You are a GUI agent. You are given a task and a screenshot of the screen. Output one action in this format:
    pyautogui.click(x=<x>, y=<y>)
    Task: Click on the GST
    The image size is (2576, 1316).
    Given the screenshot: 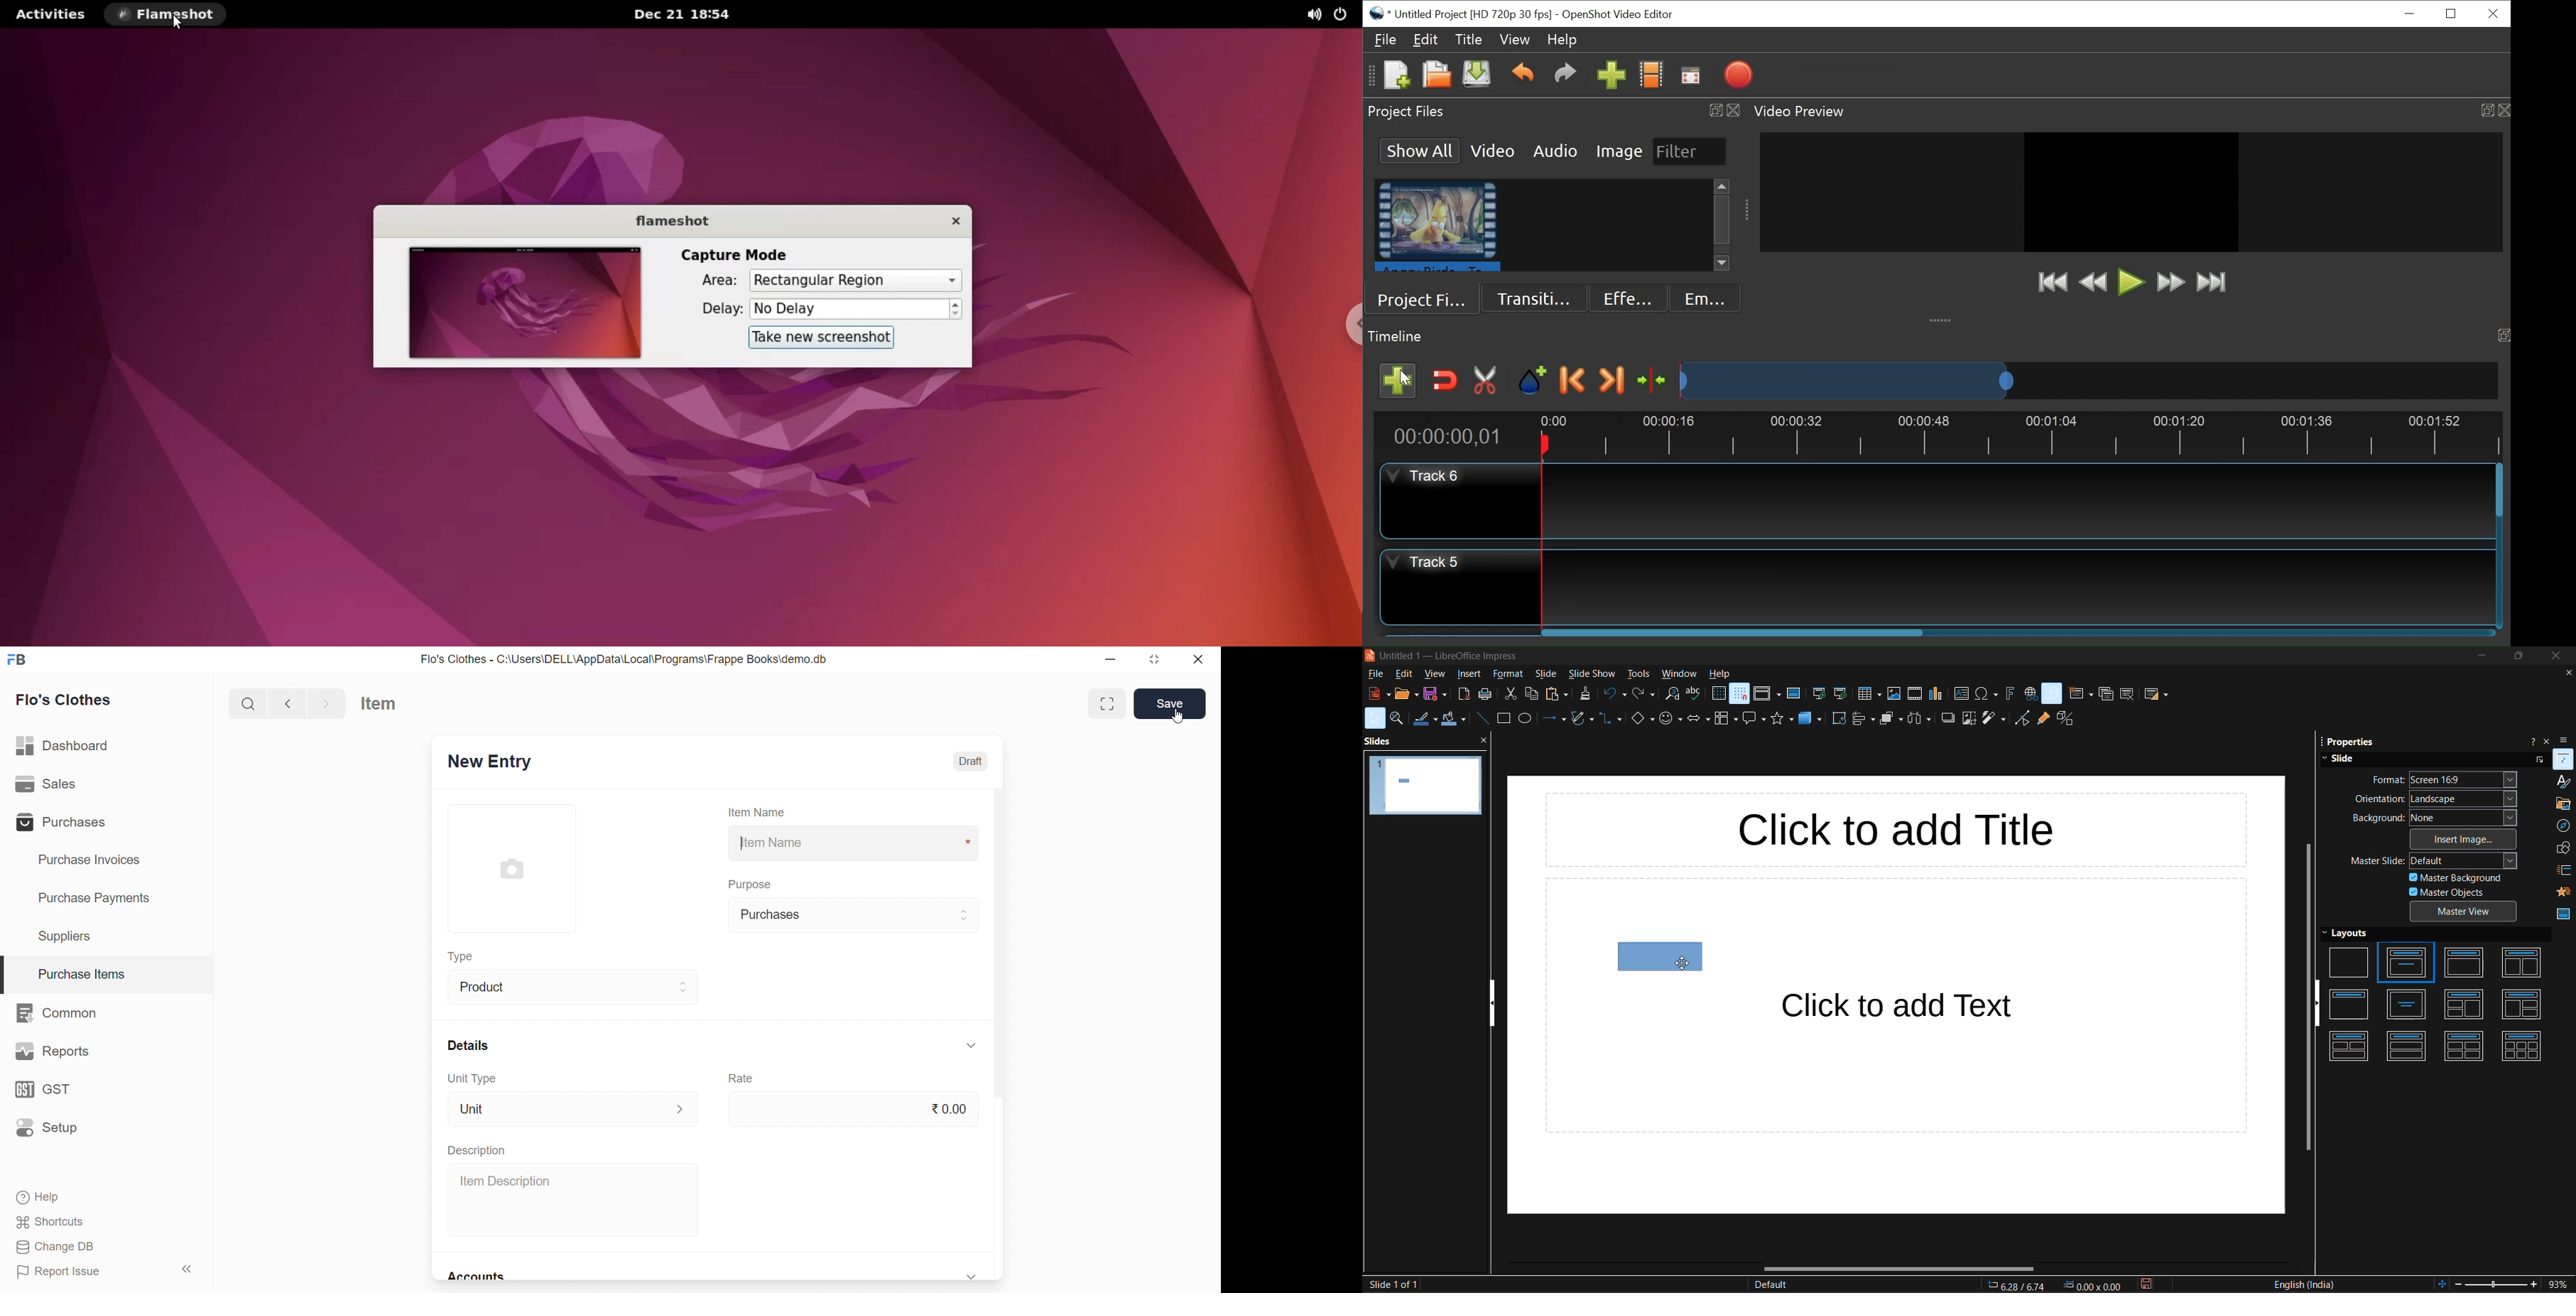 What is the action you would take?
    pyautogui.click(x=60, y=1091)
    